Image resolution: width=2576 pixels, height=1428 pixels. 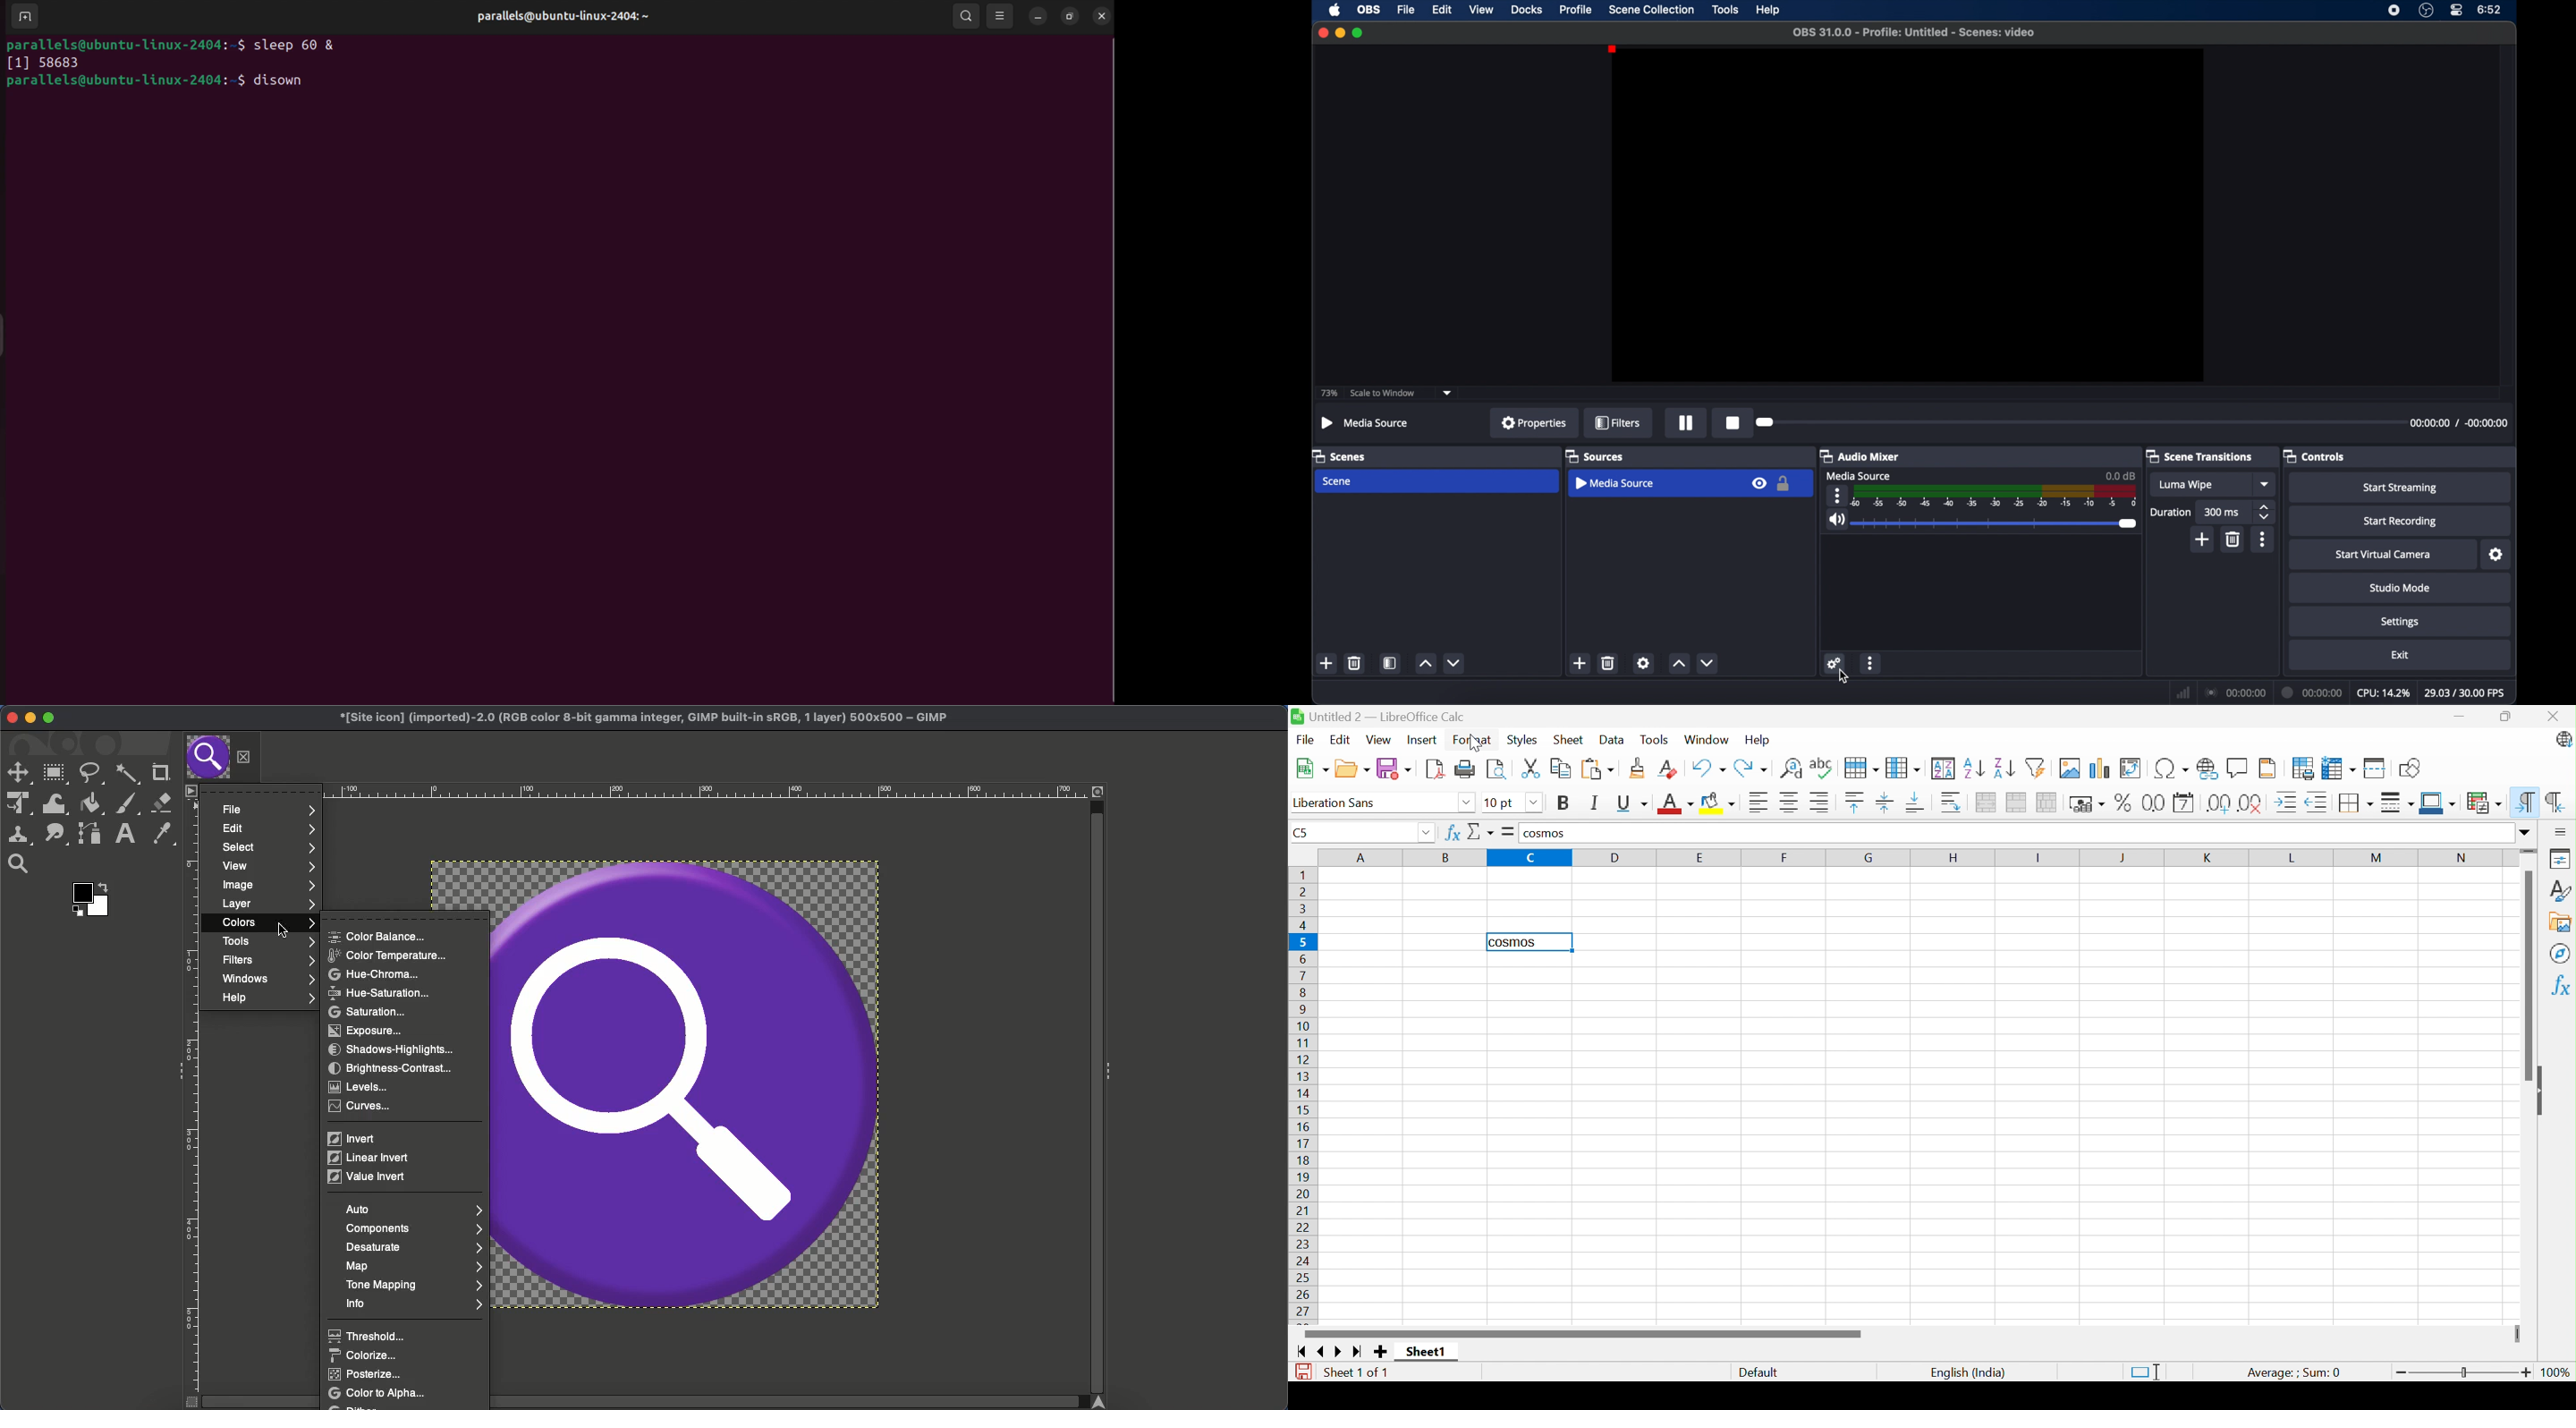 What do you see at coordinates (1508, 831) in the screenshot?
I see `Formula` at bounding box center [1508, 831].